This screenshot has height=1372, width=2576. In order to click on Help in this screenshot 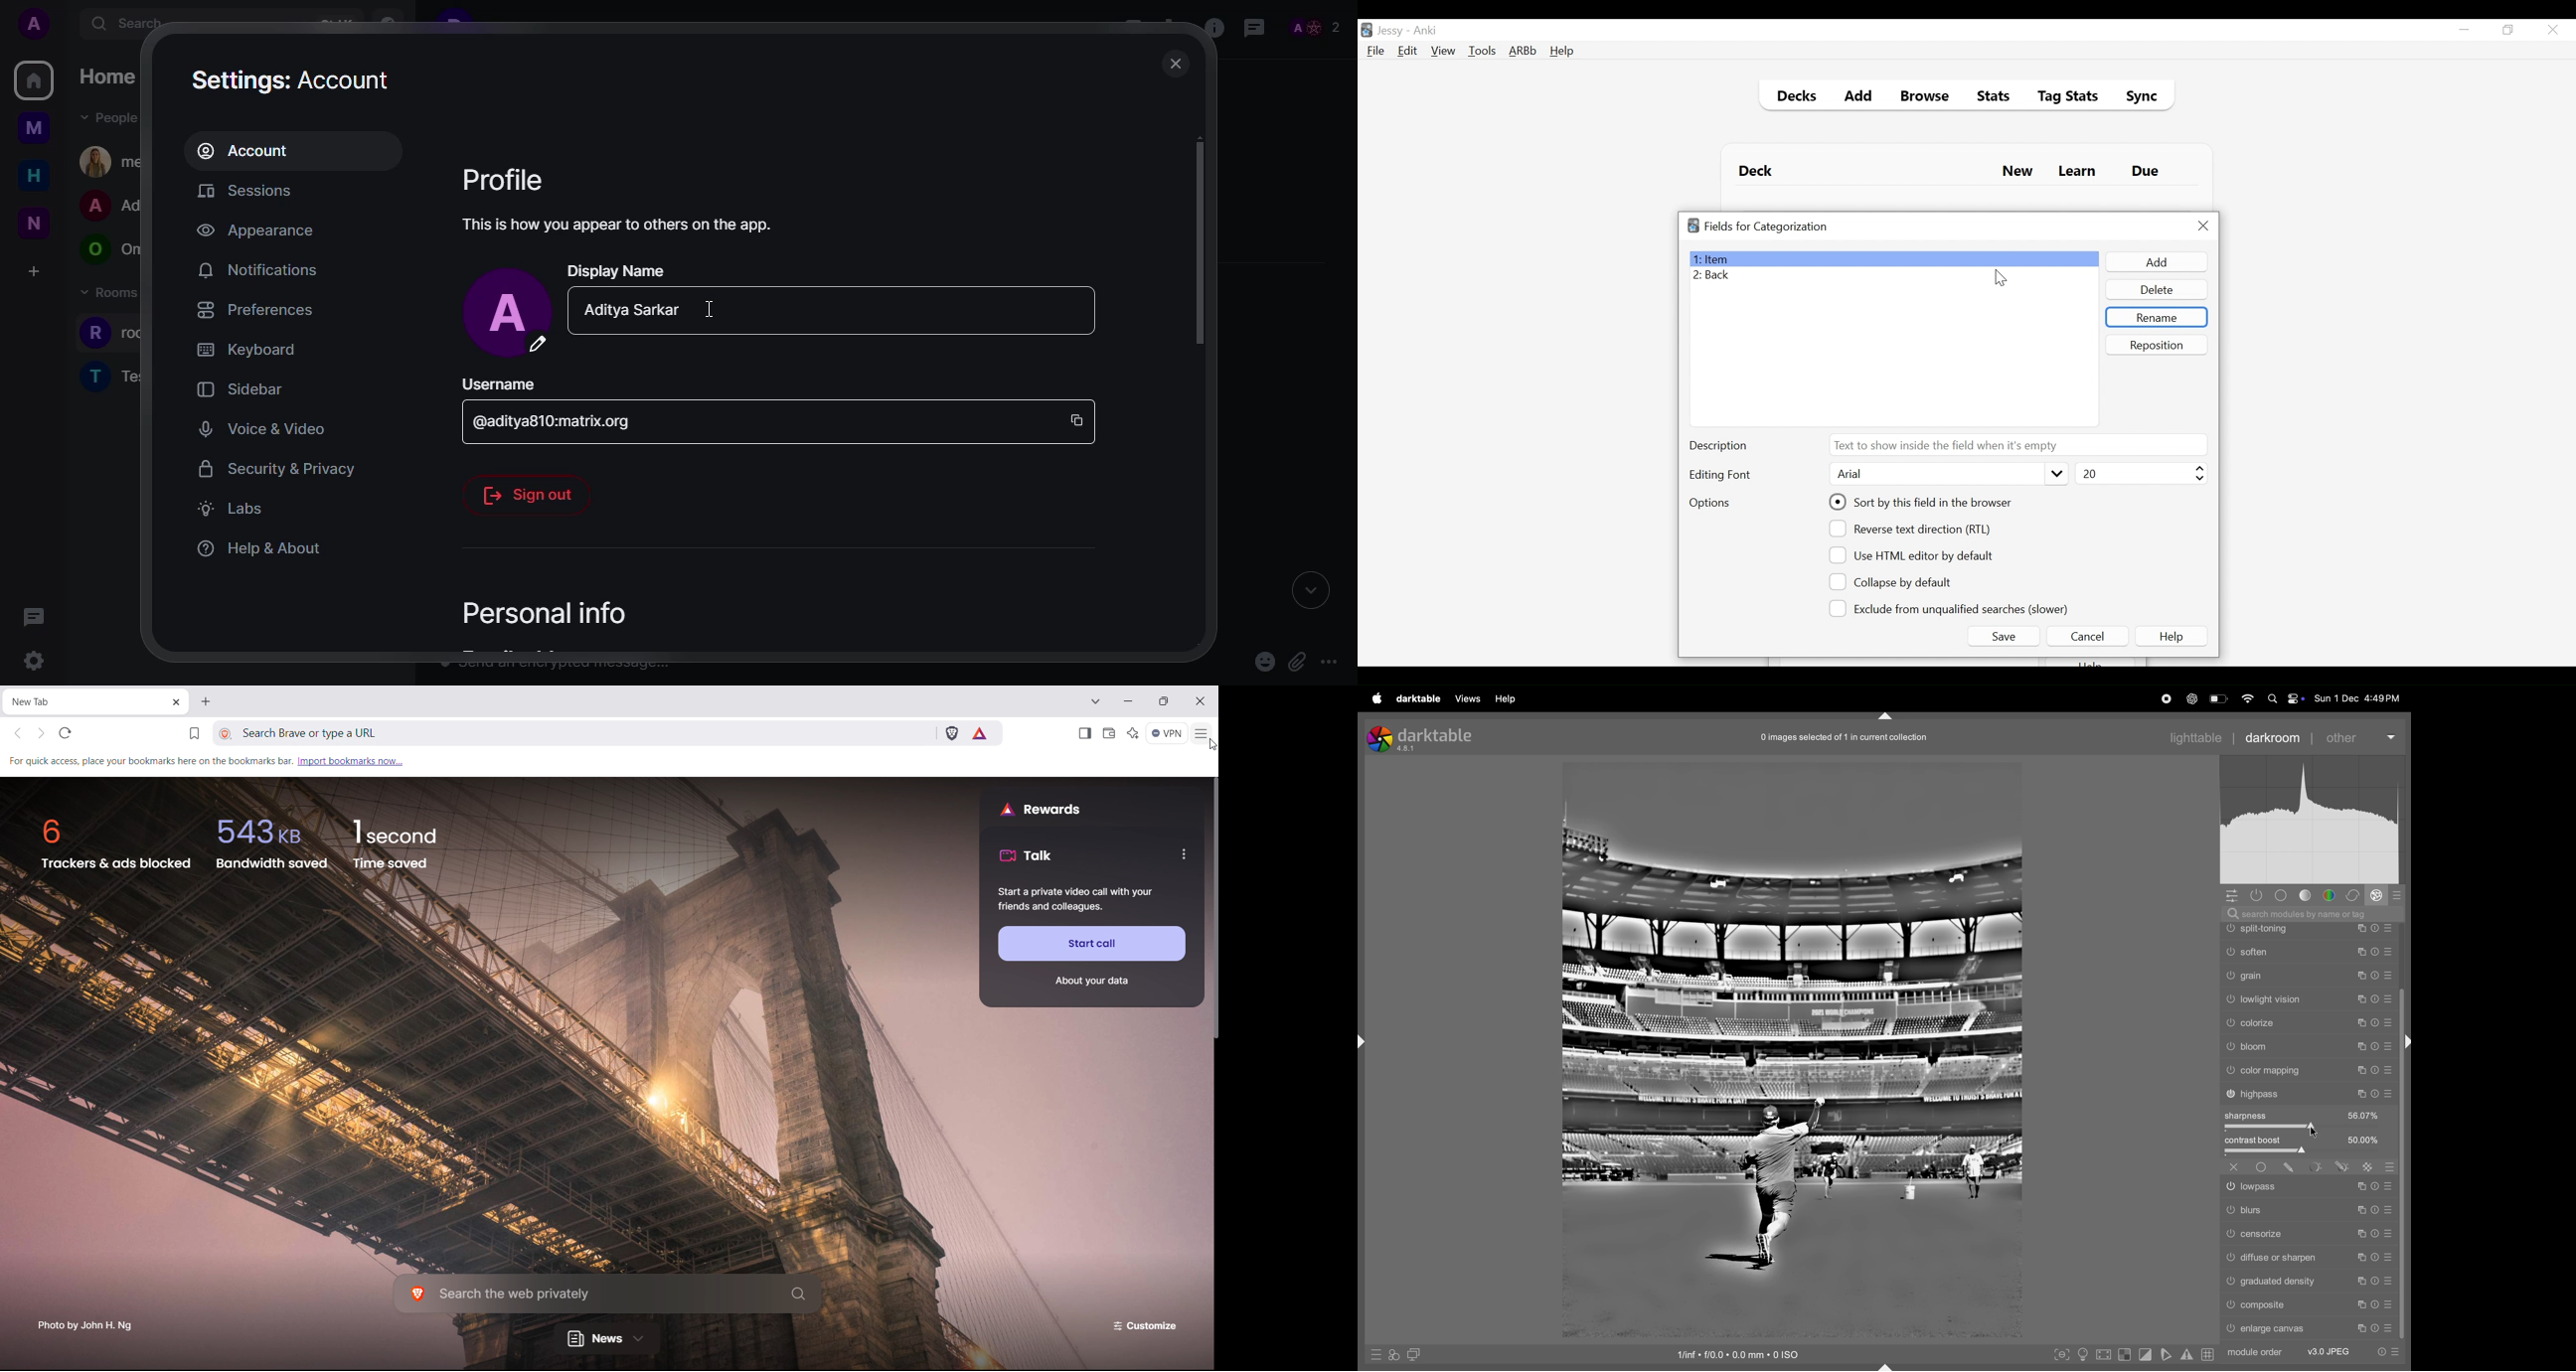, I will do `click(2174, 636)`.